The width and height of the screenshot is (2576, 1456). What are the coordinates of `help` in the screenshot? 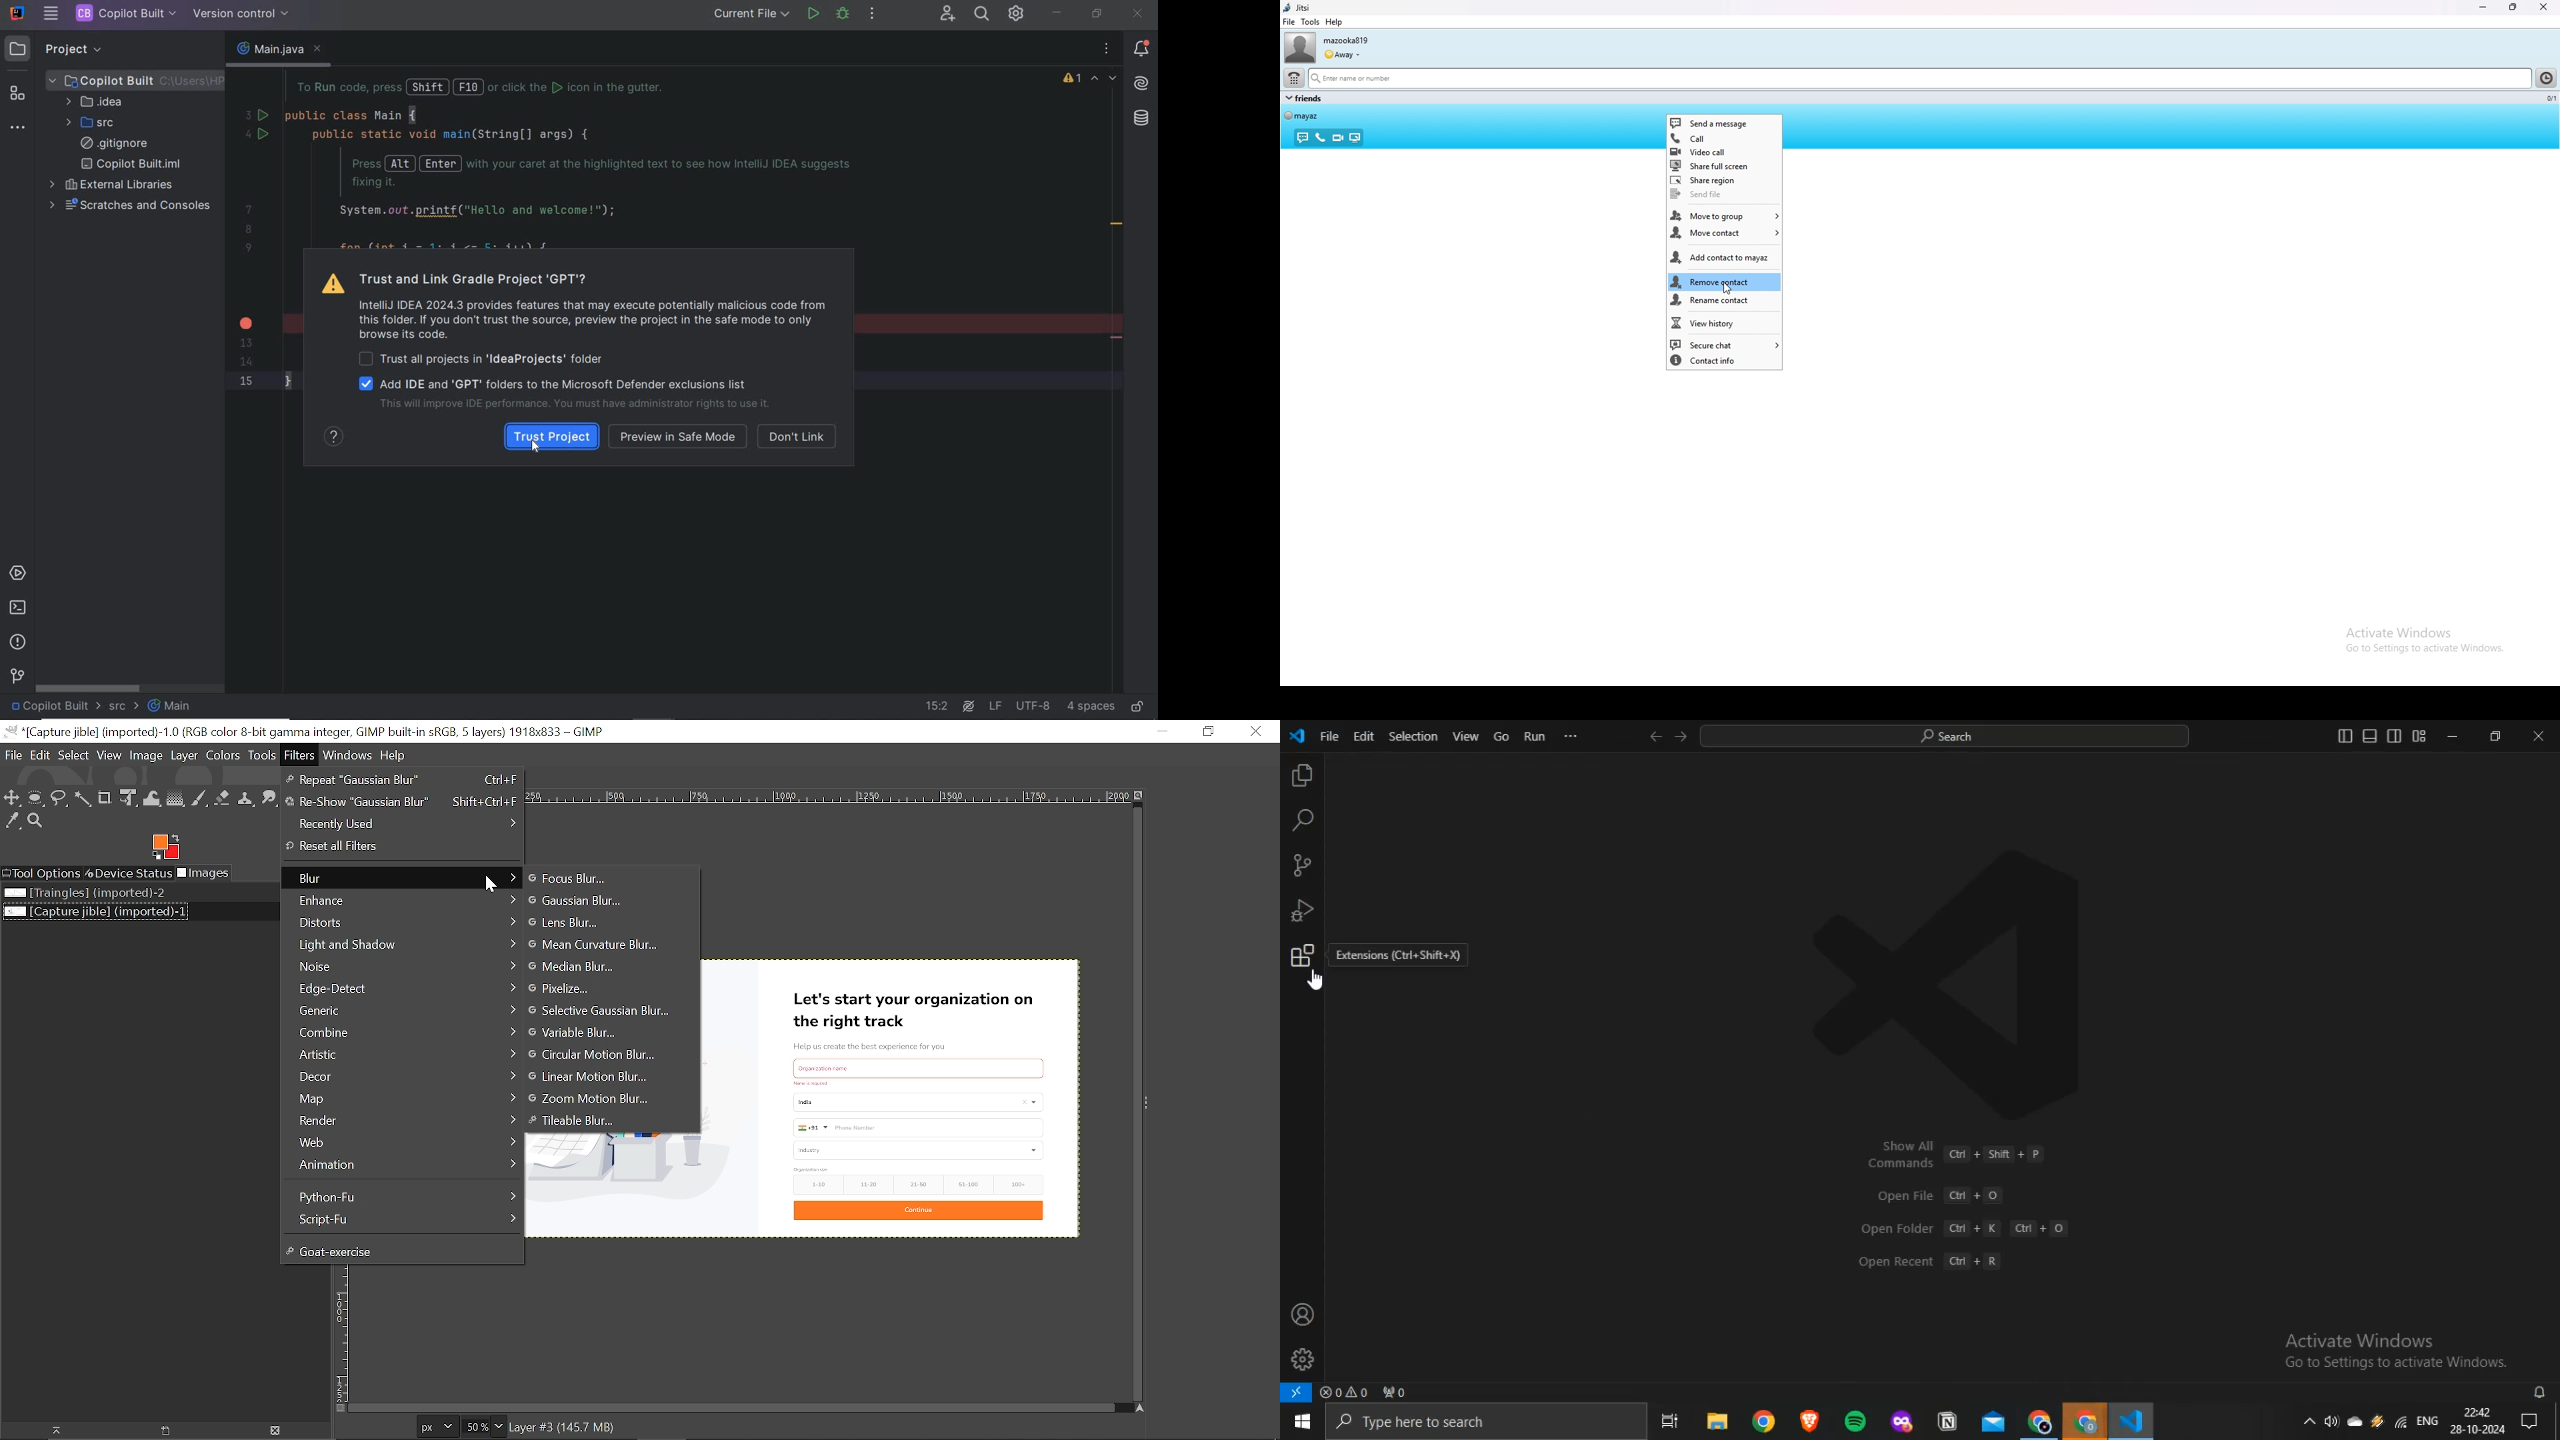 It's located at (1333, 22).